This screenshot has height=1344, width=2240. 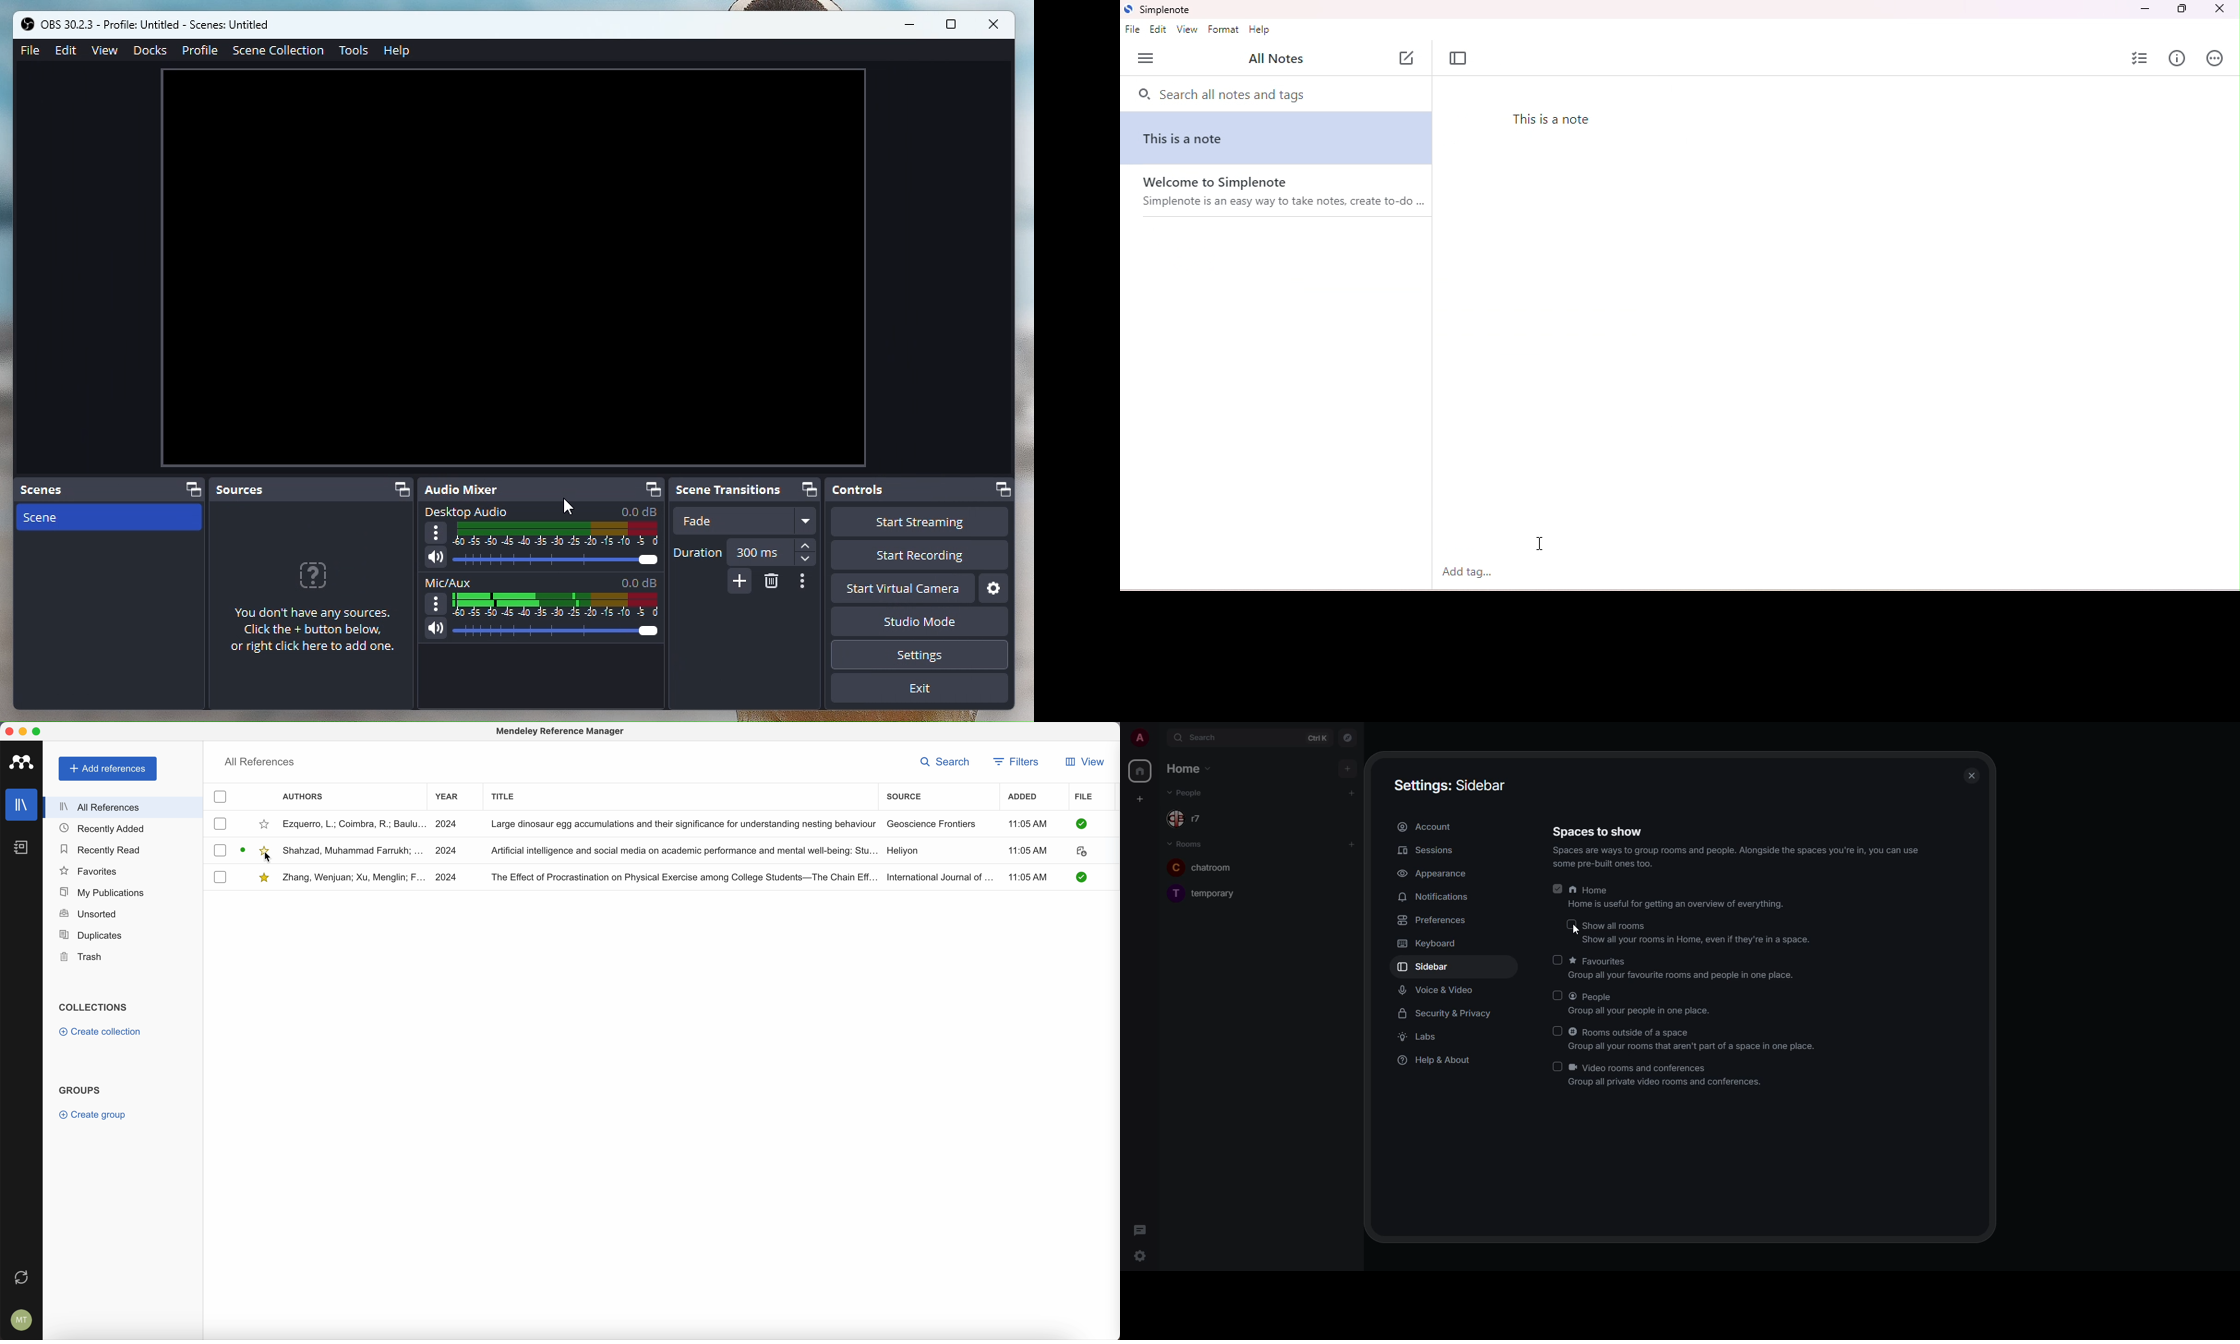 I want to click on notebook, so click(x=26, y=849).